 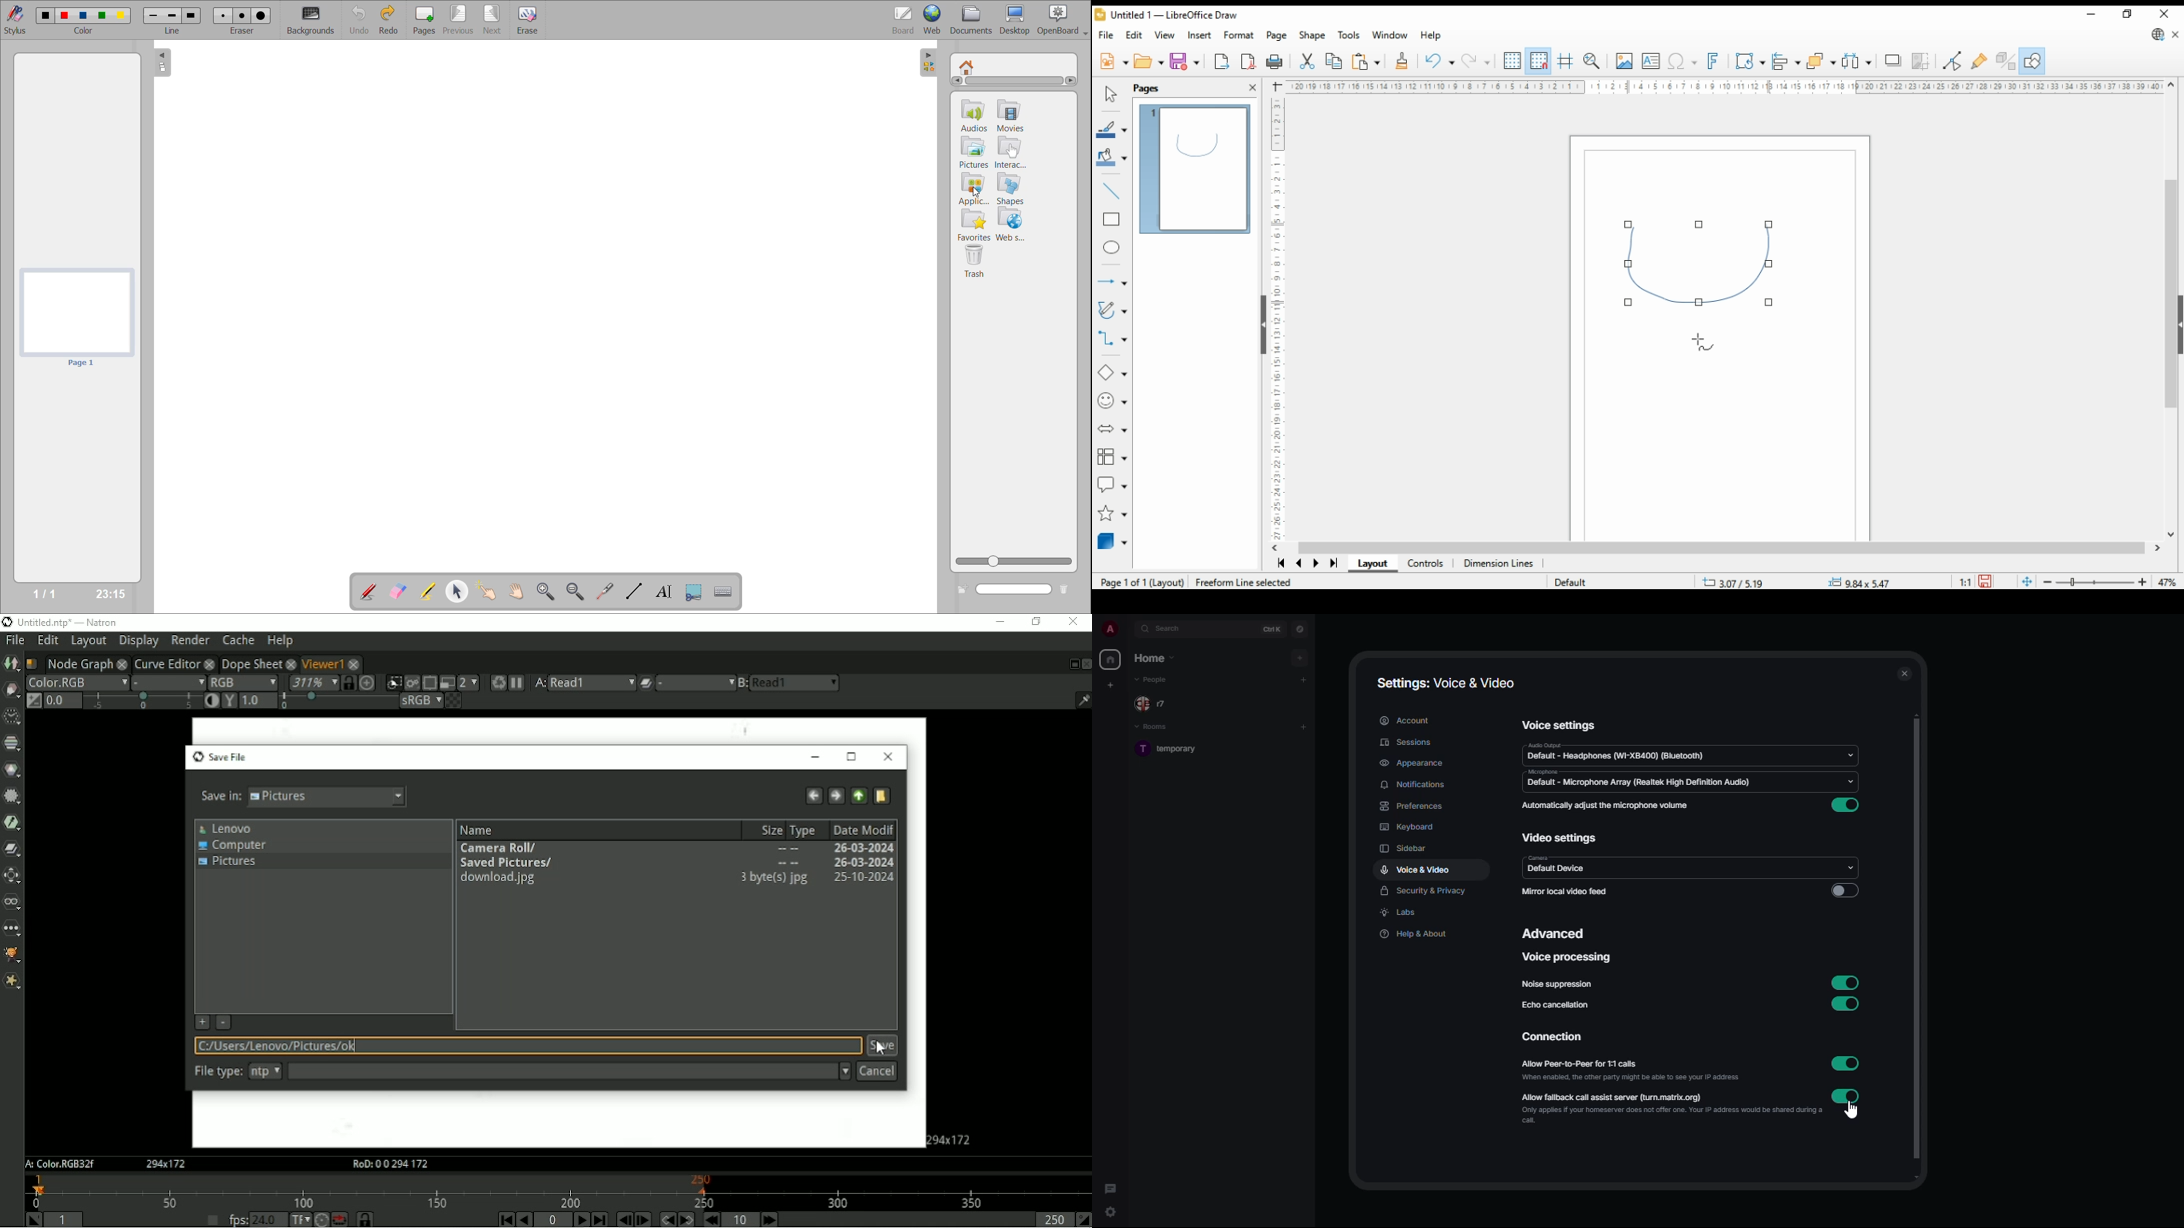 I want to click on print, so click(x=1276, y=62).